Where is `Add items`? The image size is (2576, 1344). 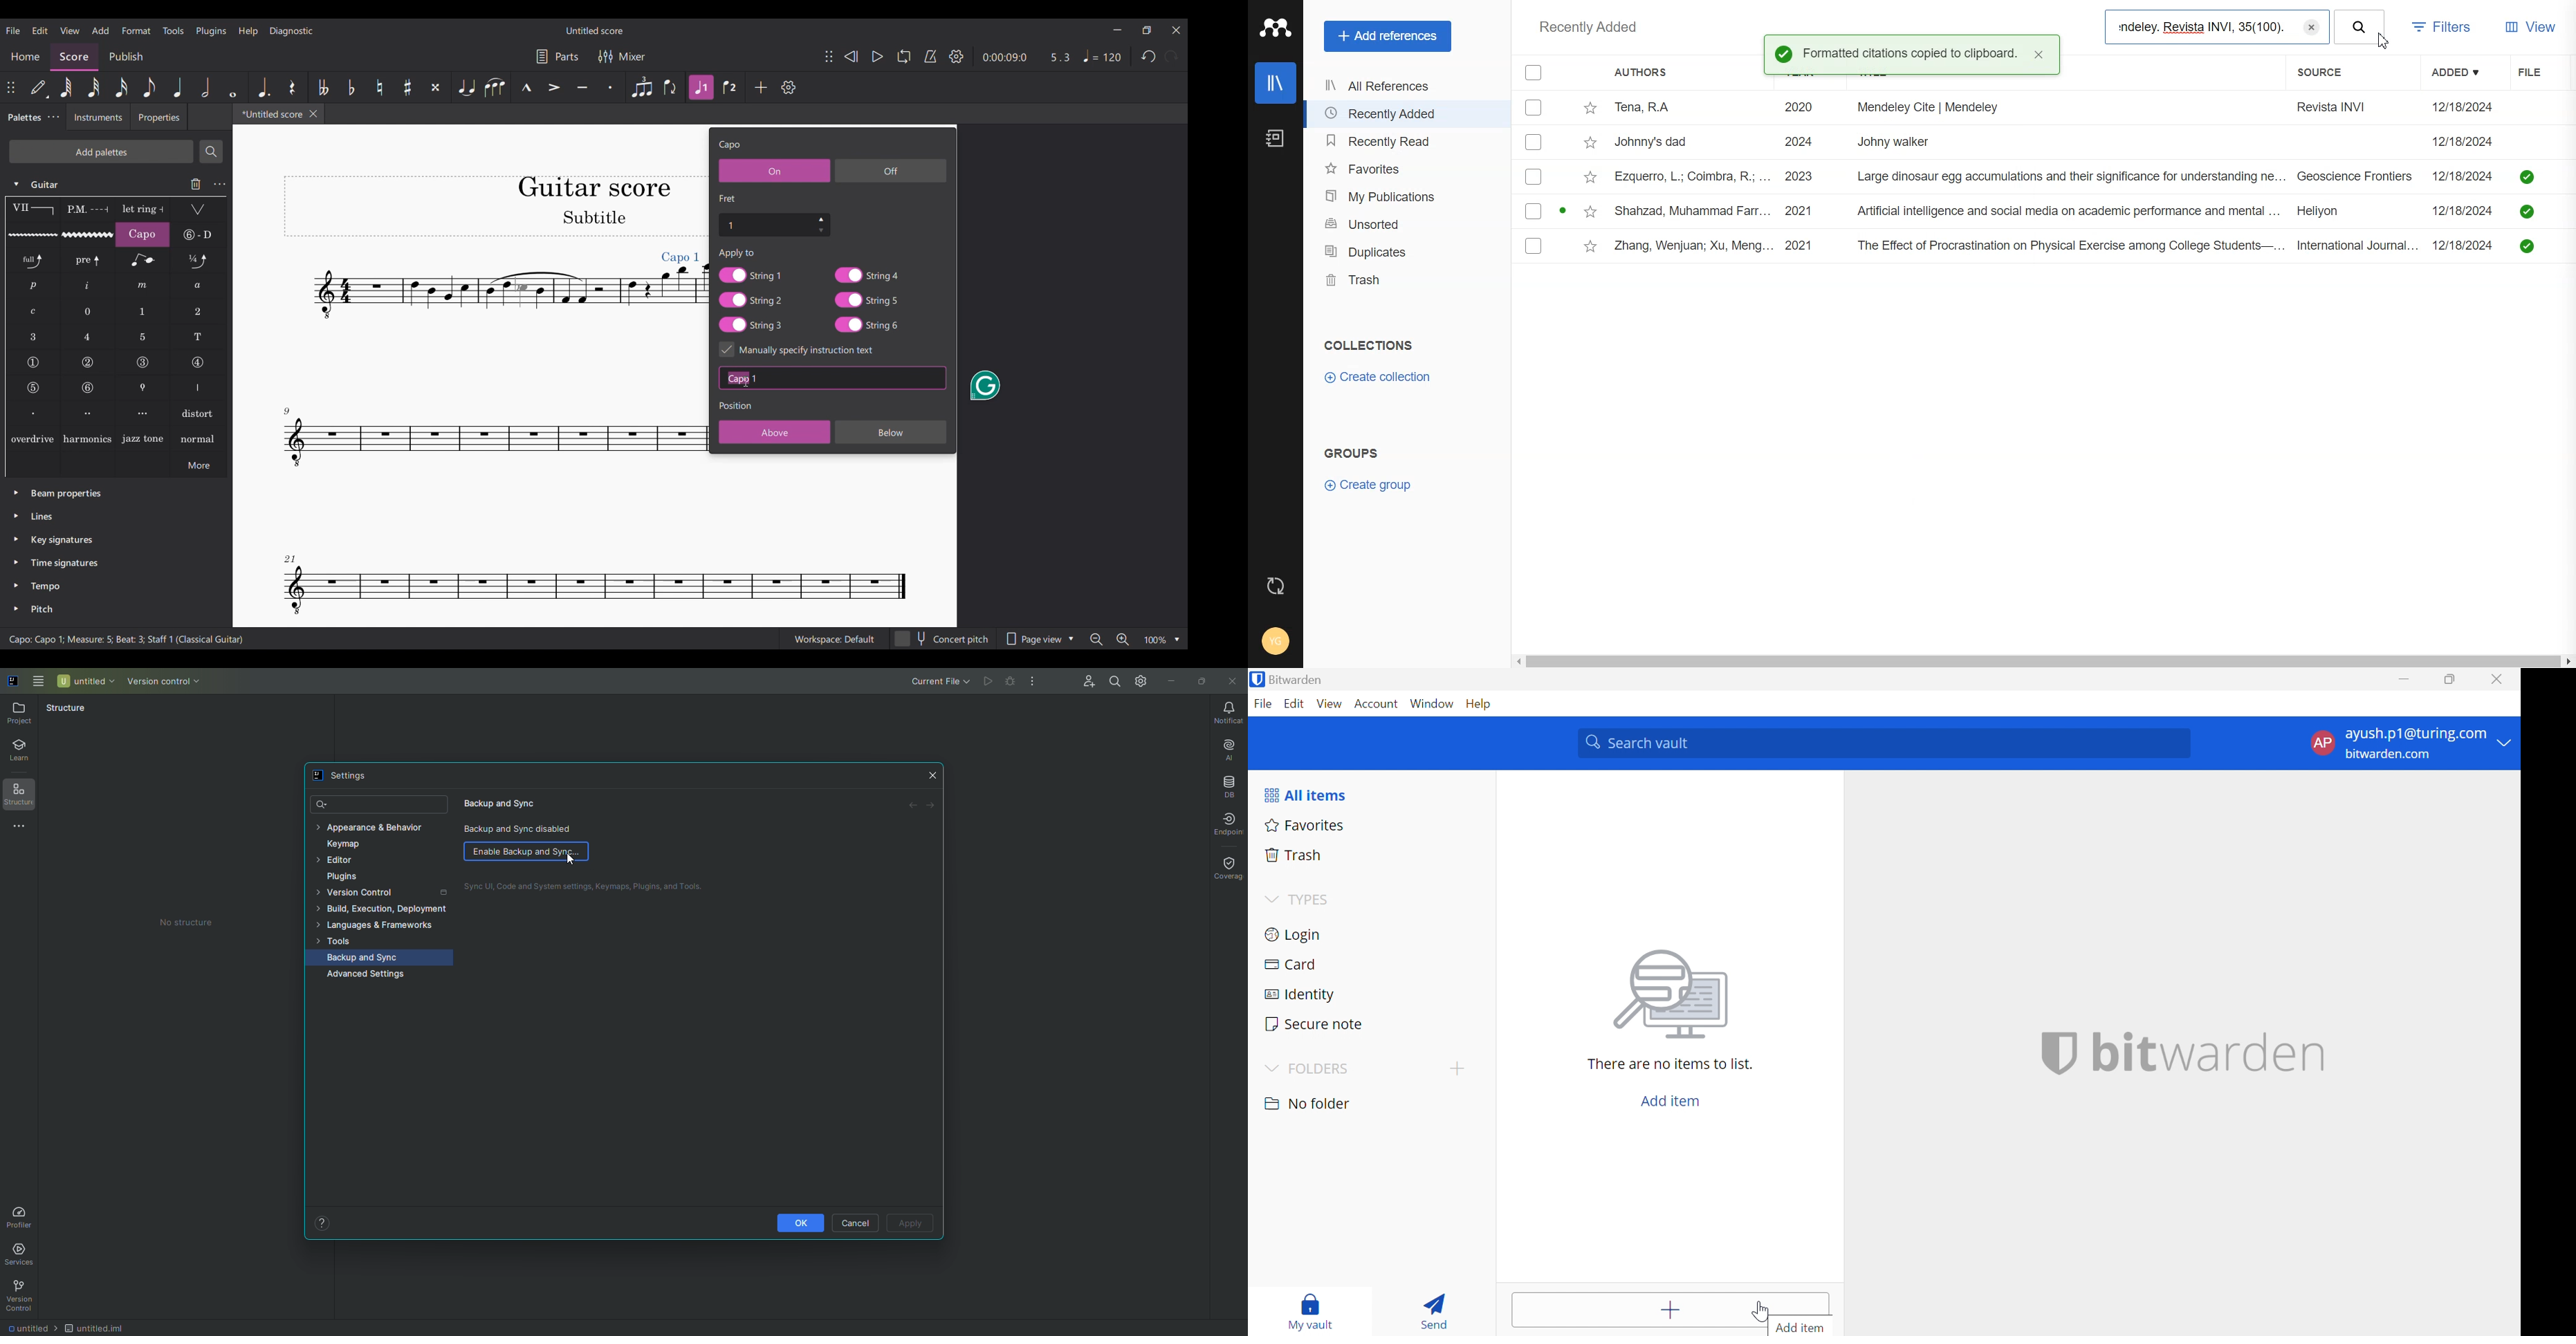
Add items is located at coordinates (1668, 1310).